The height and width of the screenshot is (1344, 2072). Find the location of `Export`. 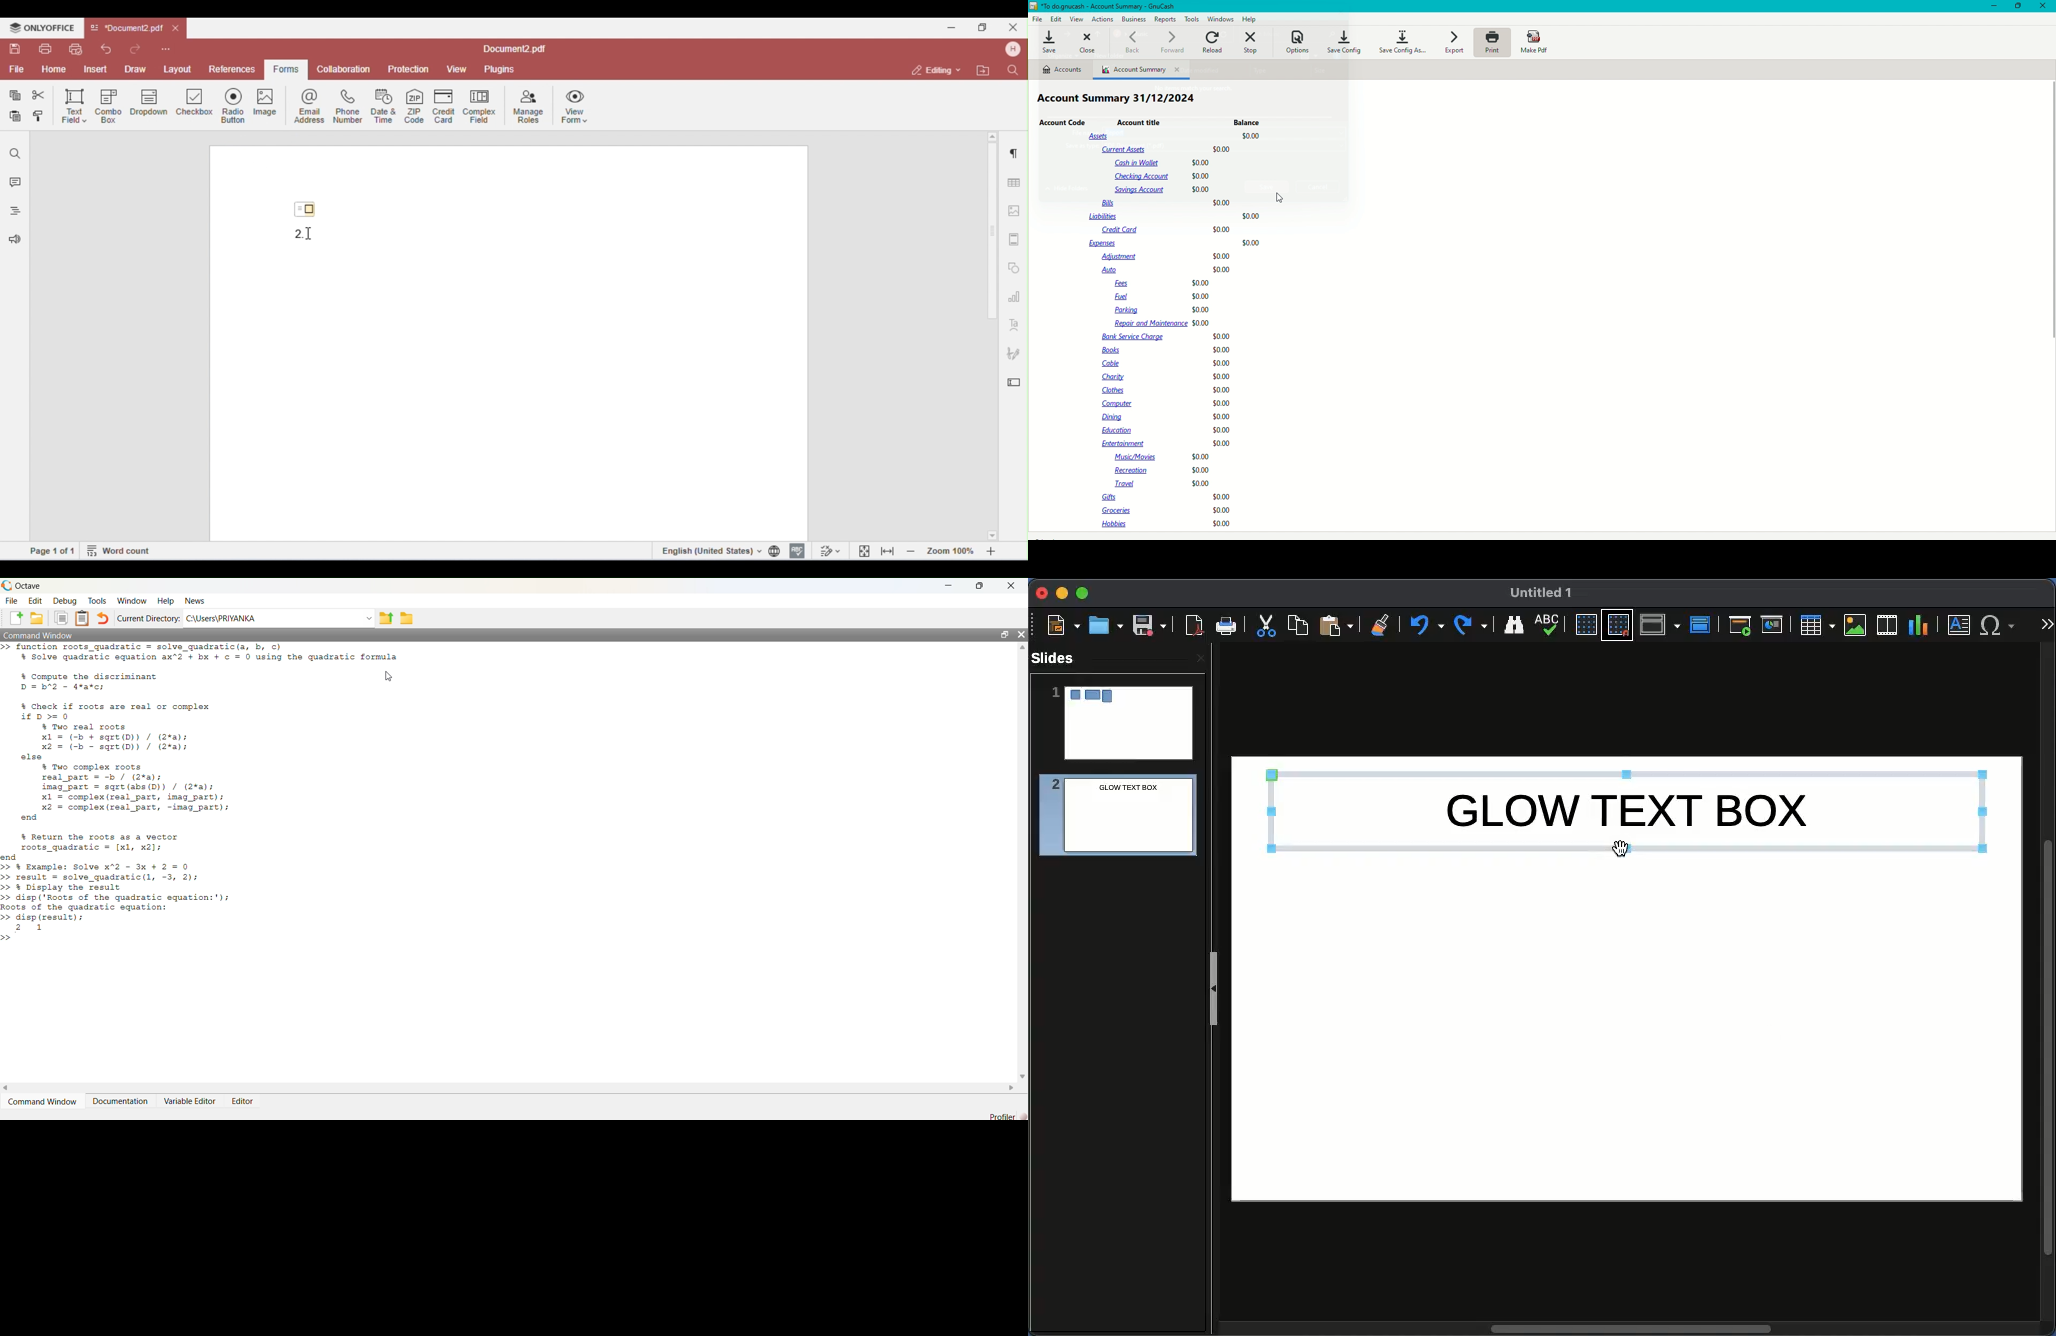

Export is located at coordinates (1453, 43).